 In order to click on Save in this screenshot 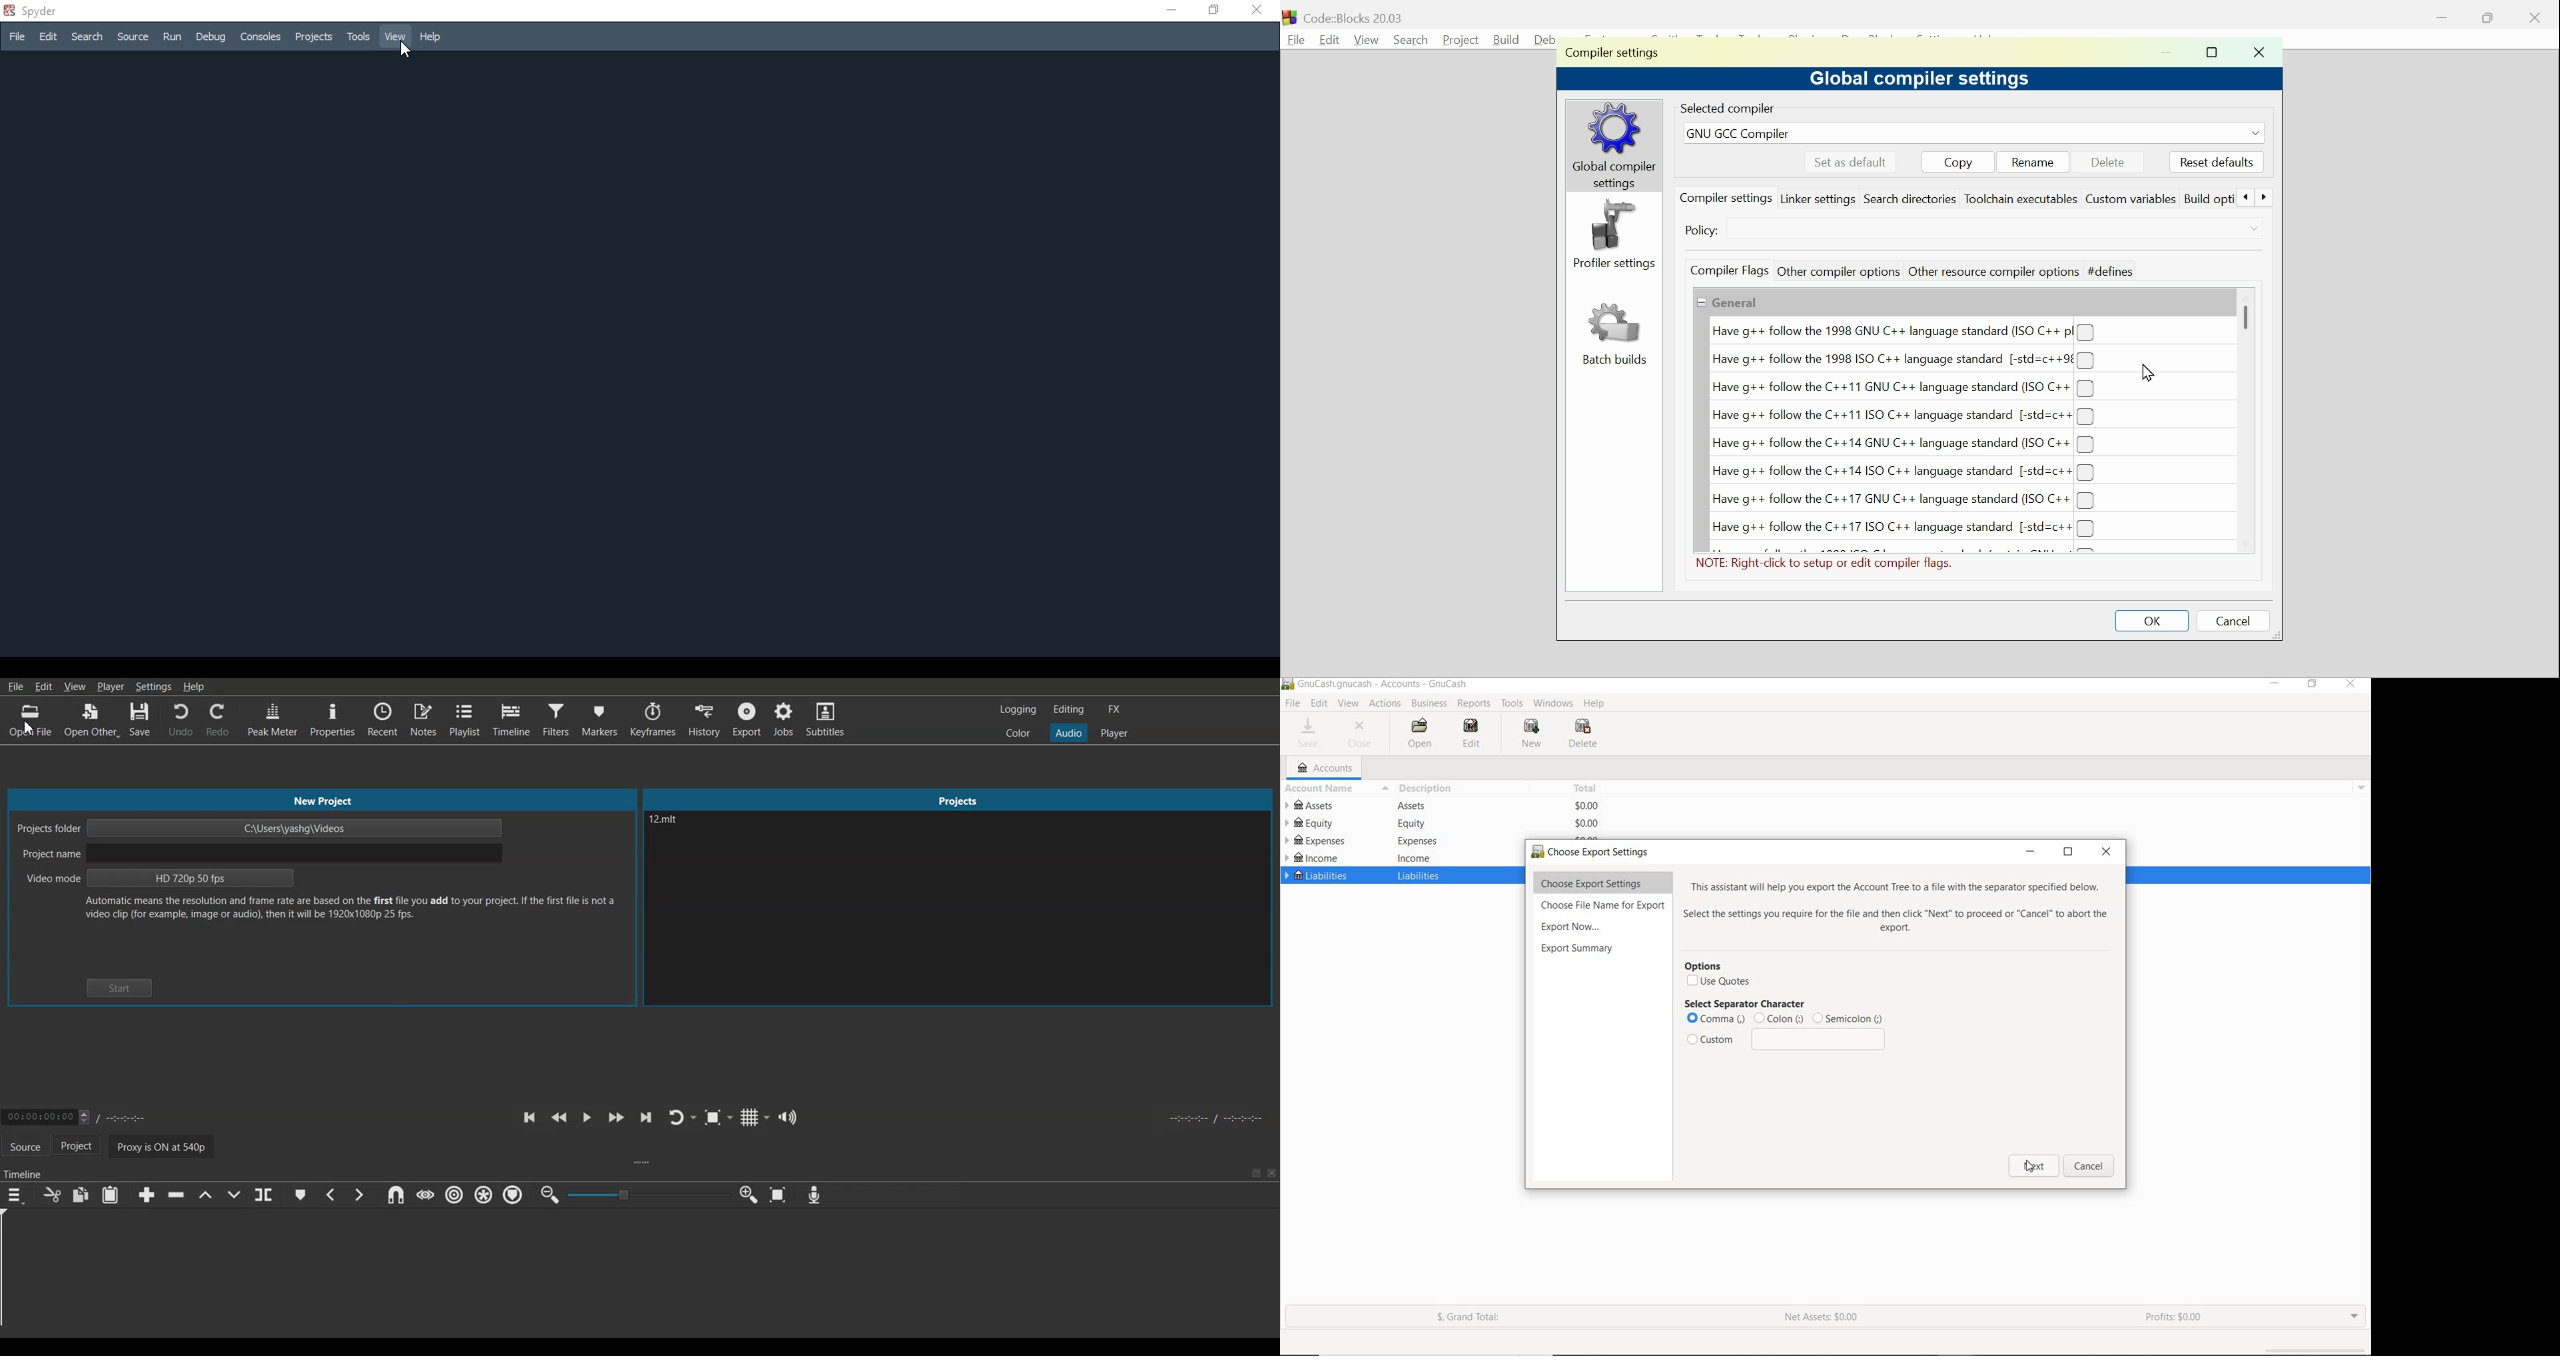, I will do `click(141, 719)`.